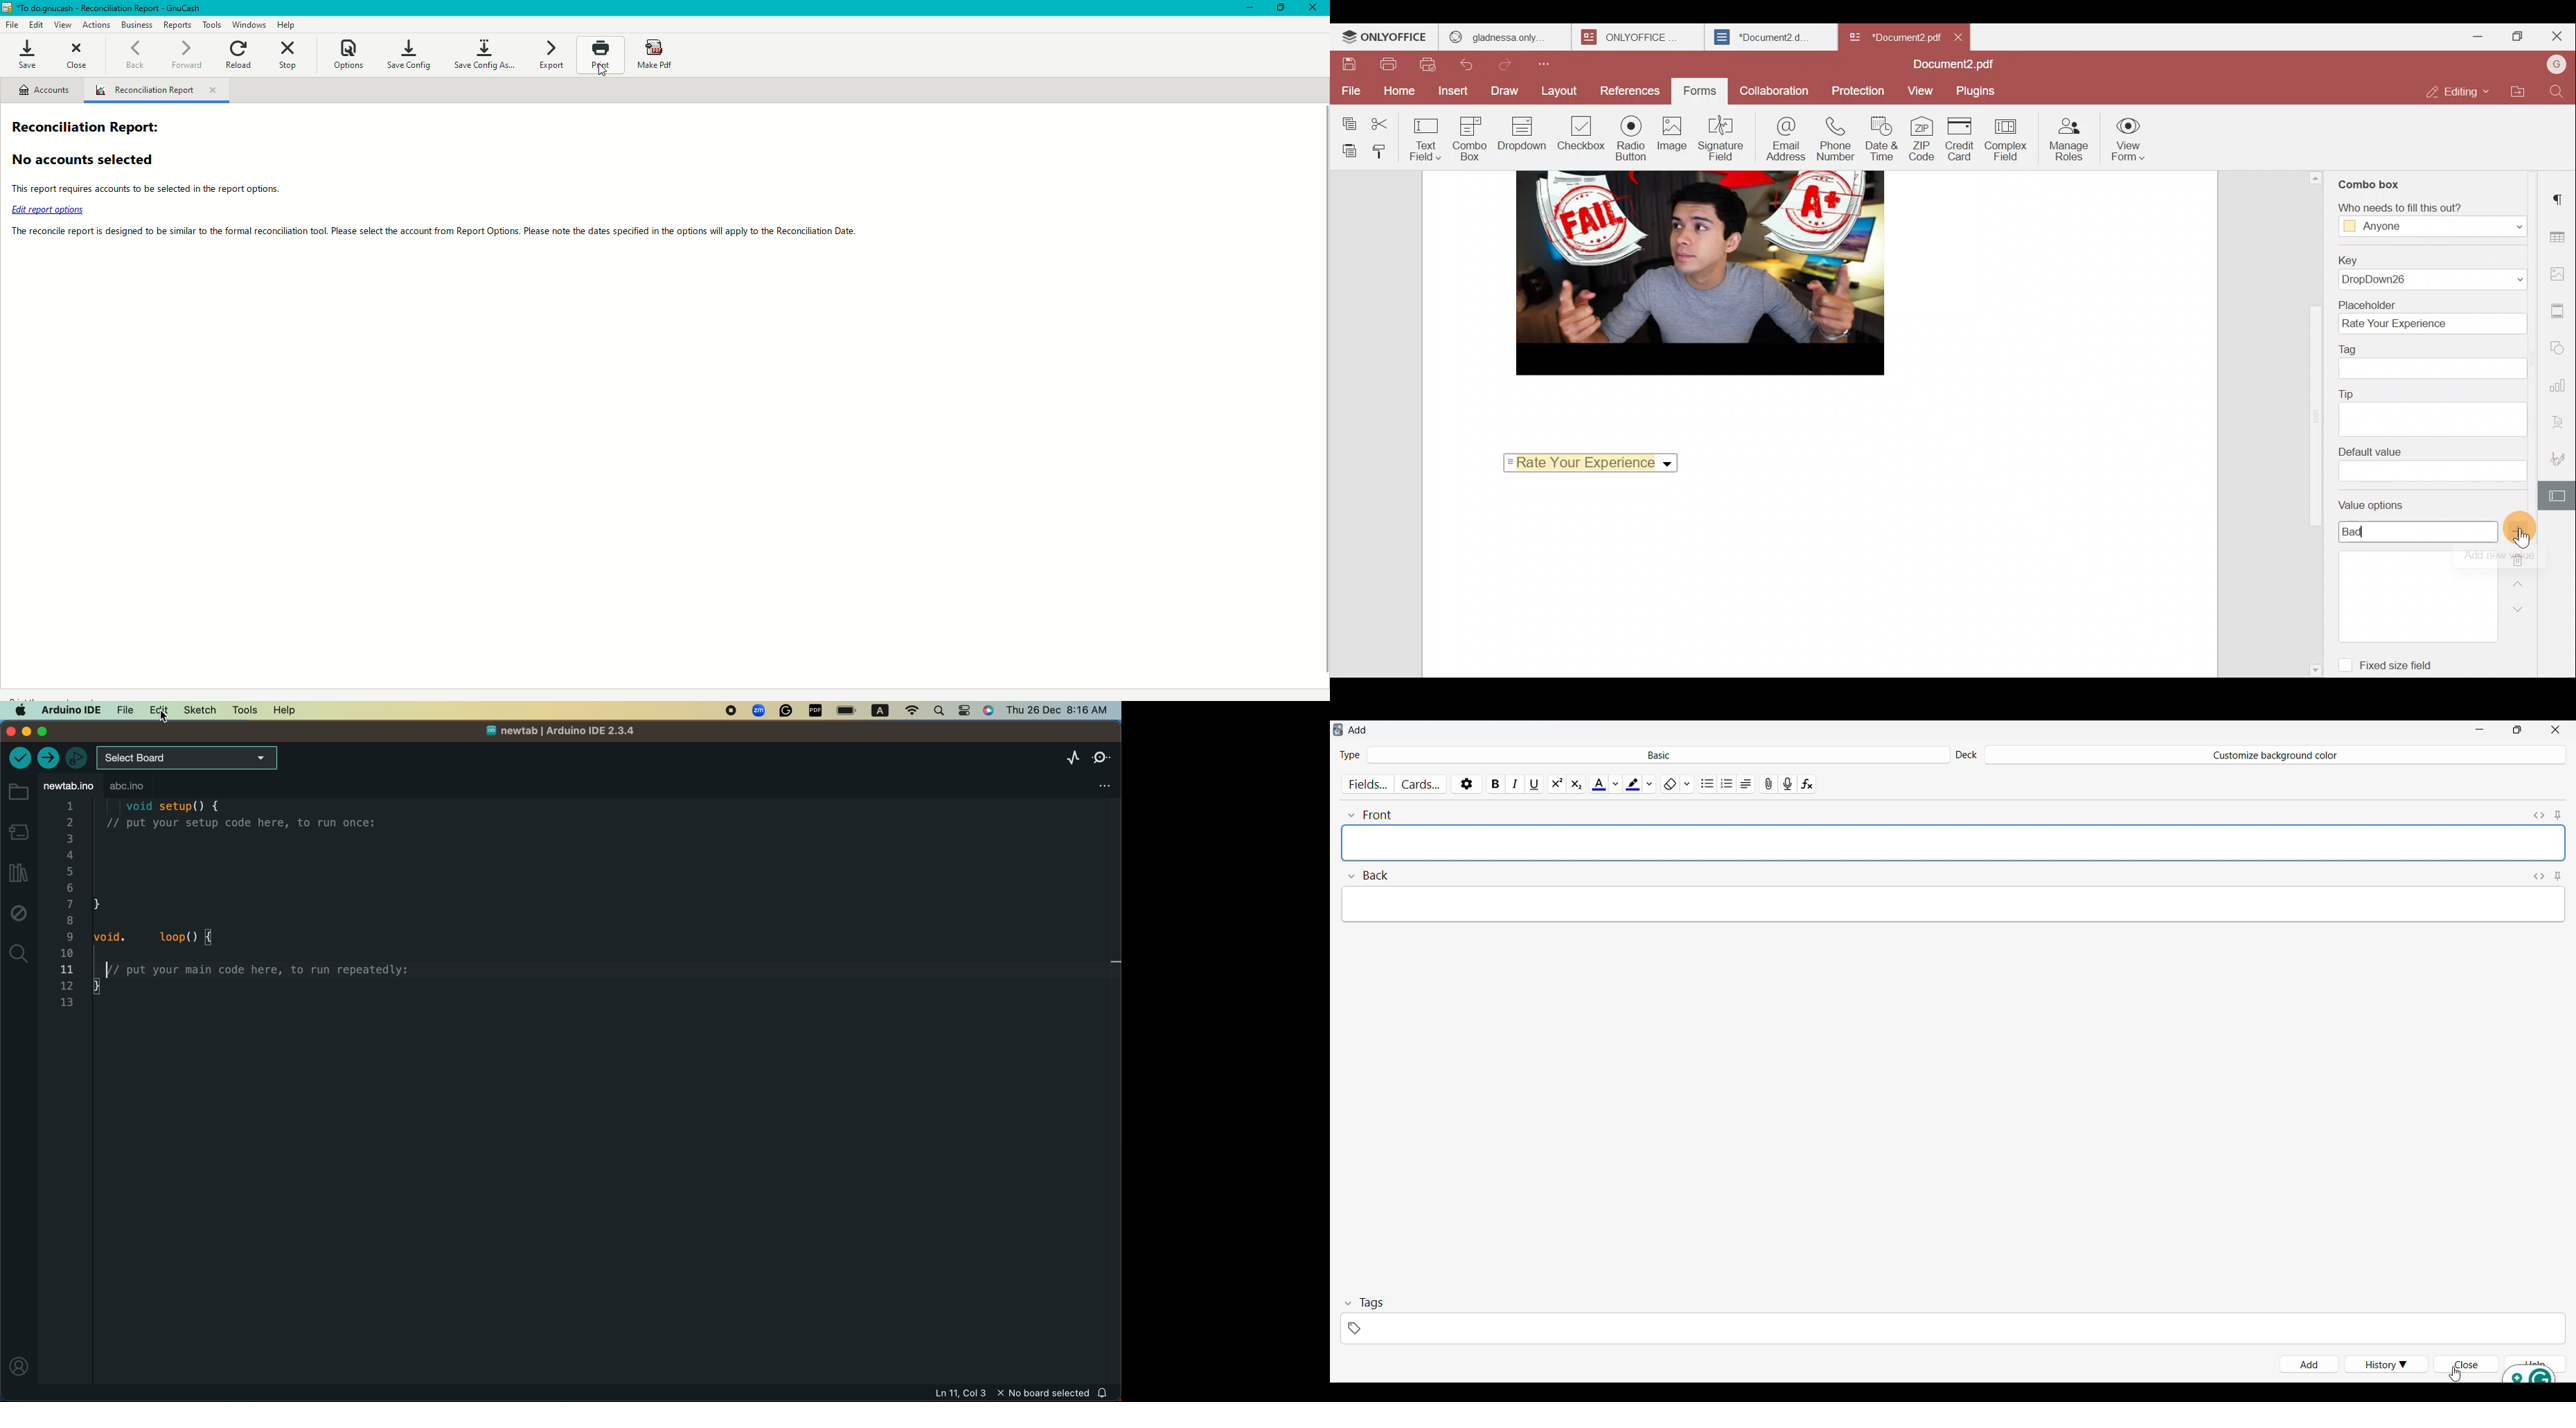 The height and width of the screenshot is (1428, 2576). What do you see at coordinates (1769, 782) in the screenshot?
I see `Attach pictures/audio/video` at bounding box center [1769, 782].